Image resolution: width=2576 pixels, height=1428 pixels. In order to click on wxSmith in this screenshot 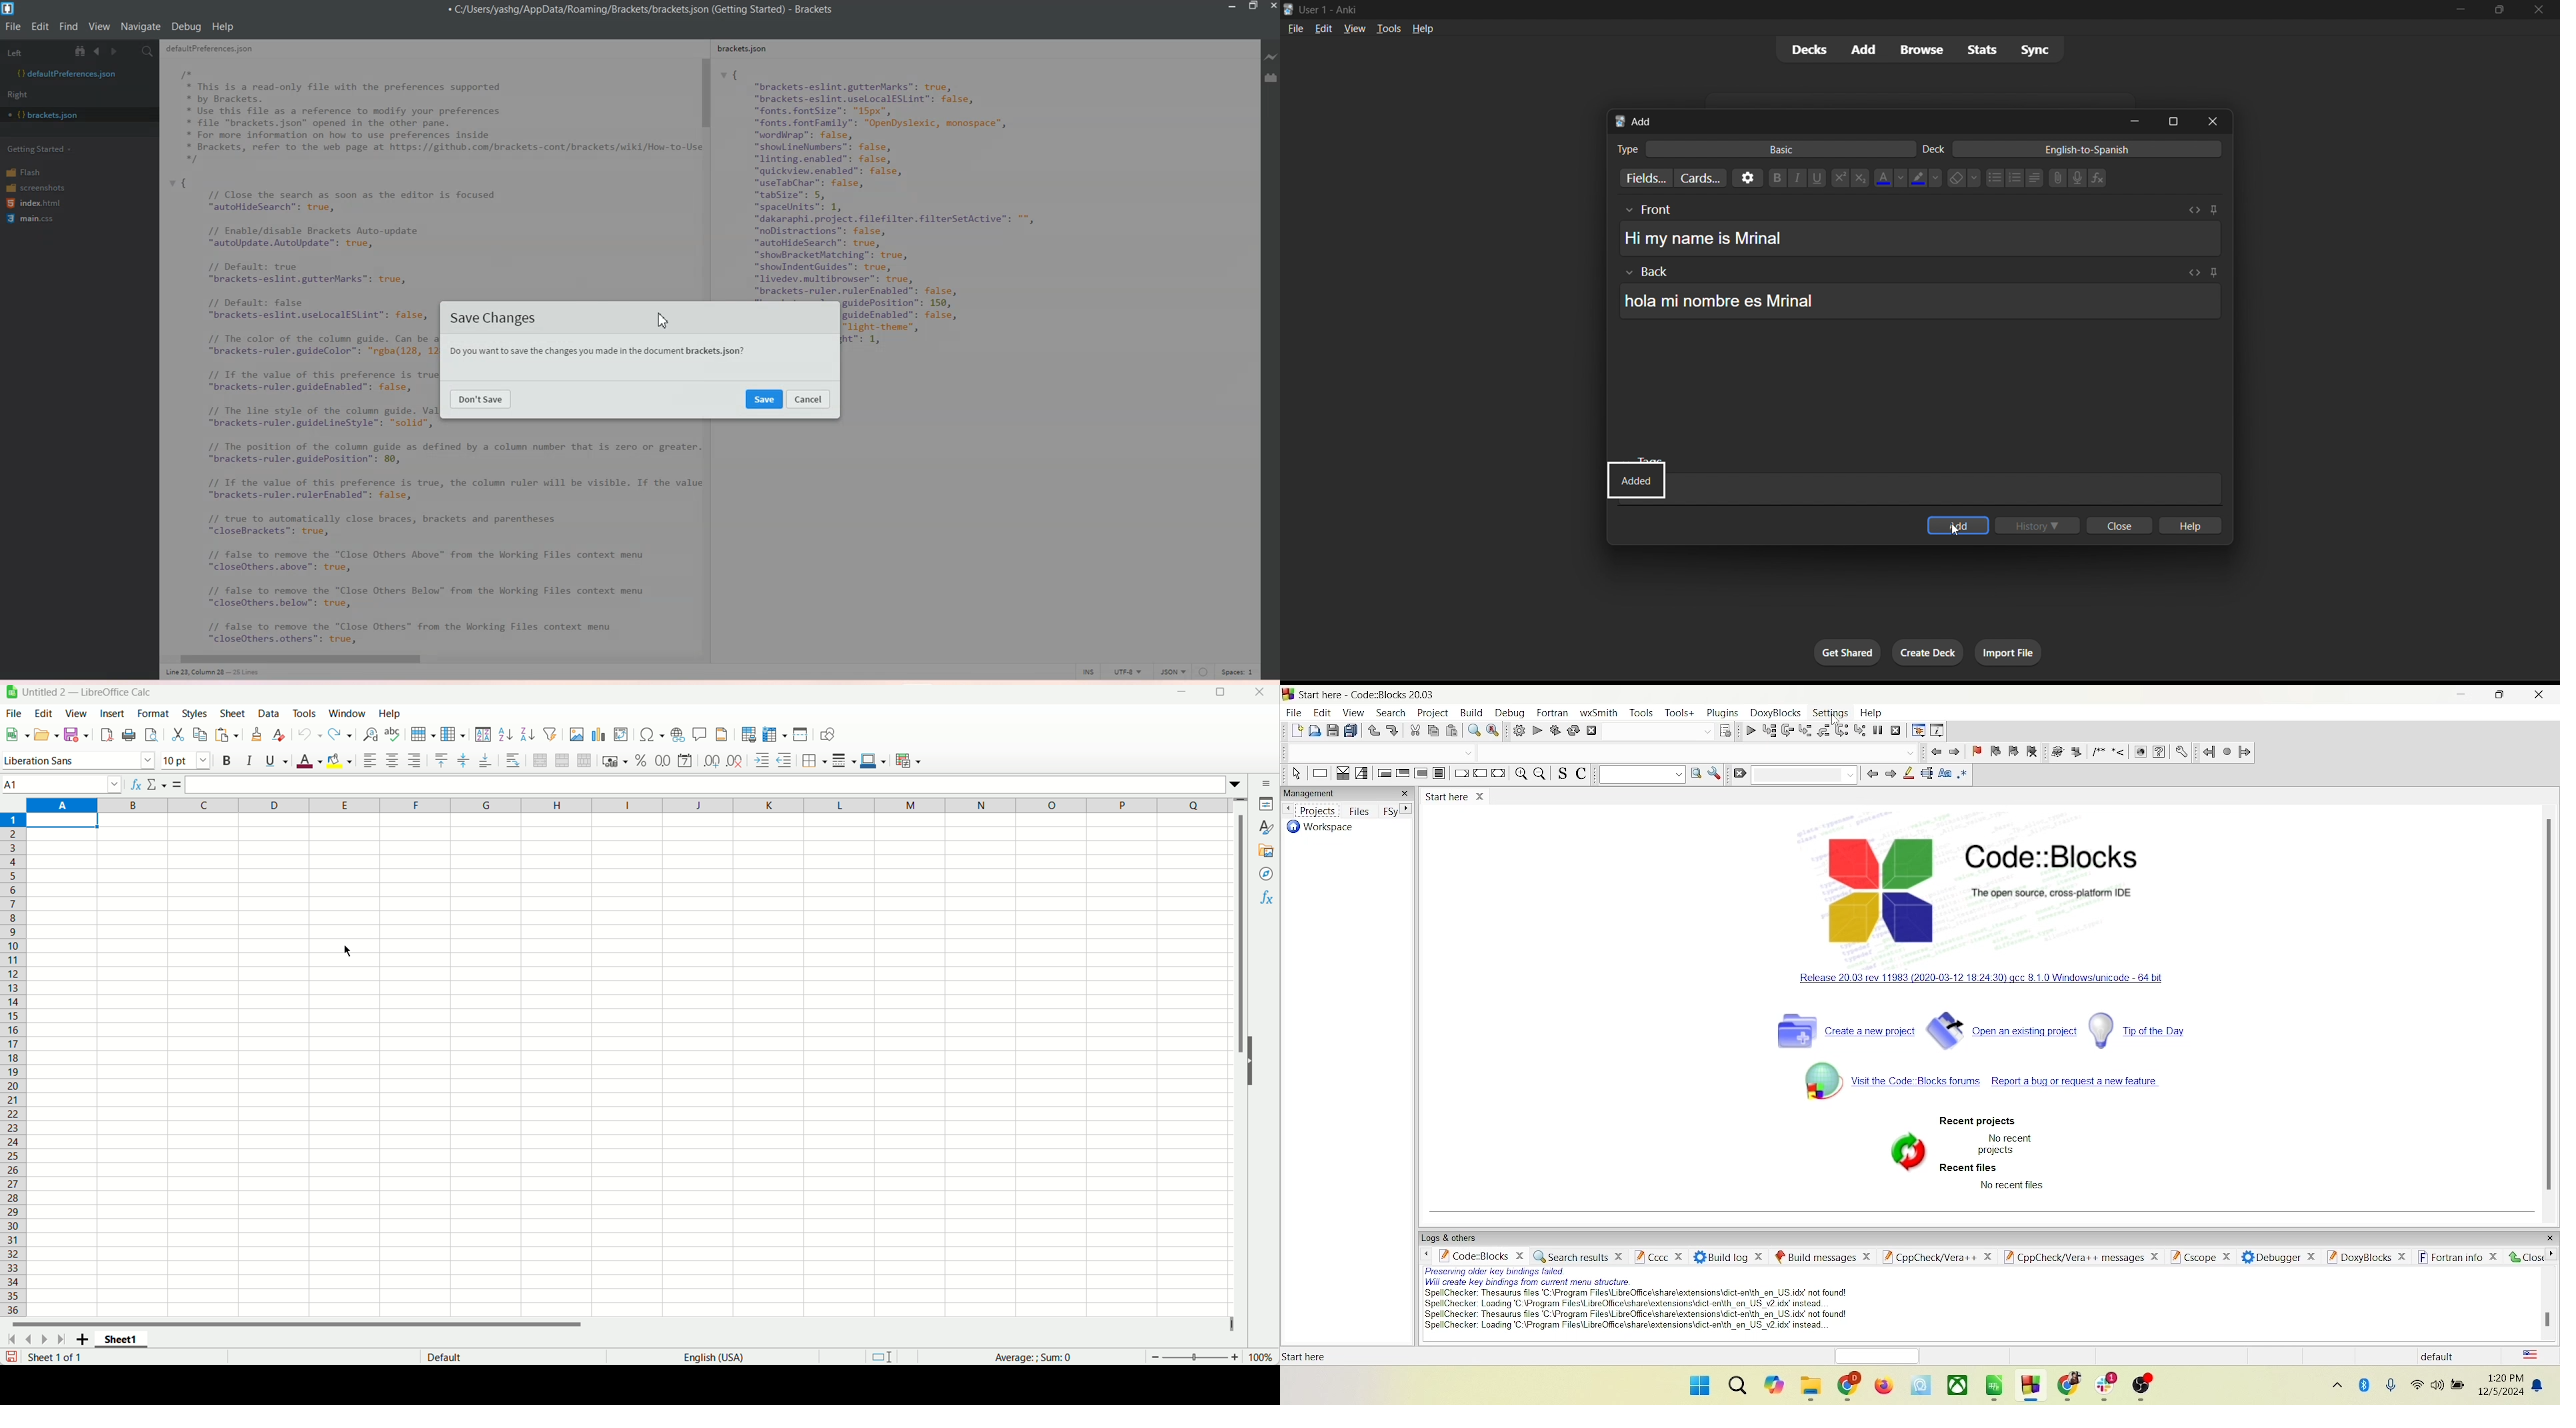, I will do `click(1600, 712)`.